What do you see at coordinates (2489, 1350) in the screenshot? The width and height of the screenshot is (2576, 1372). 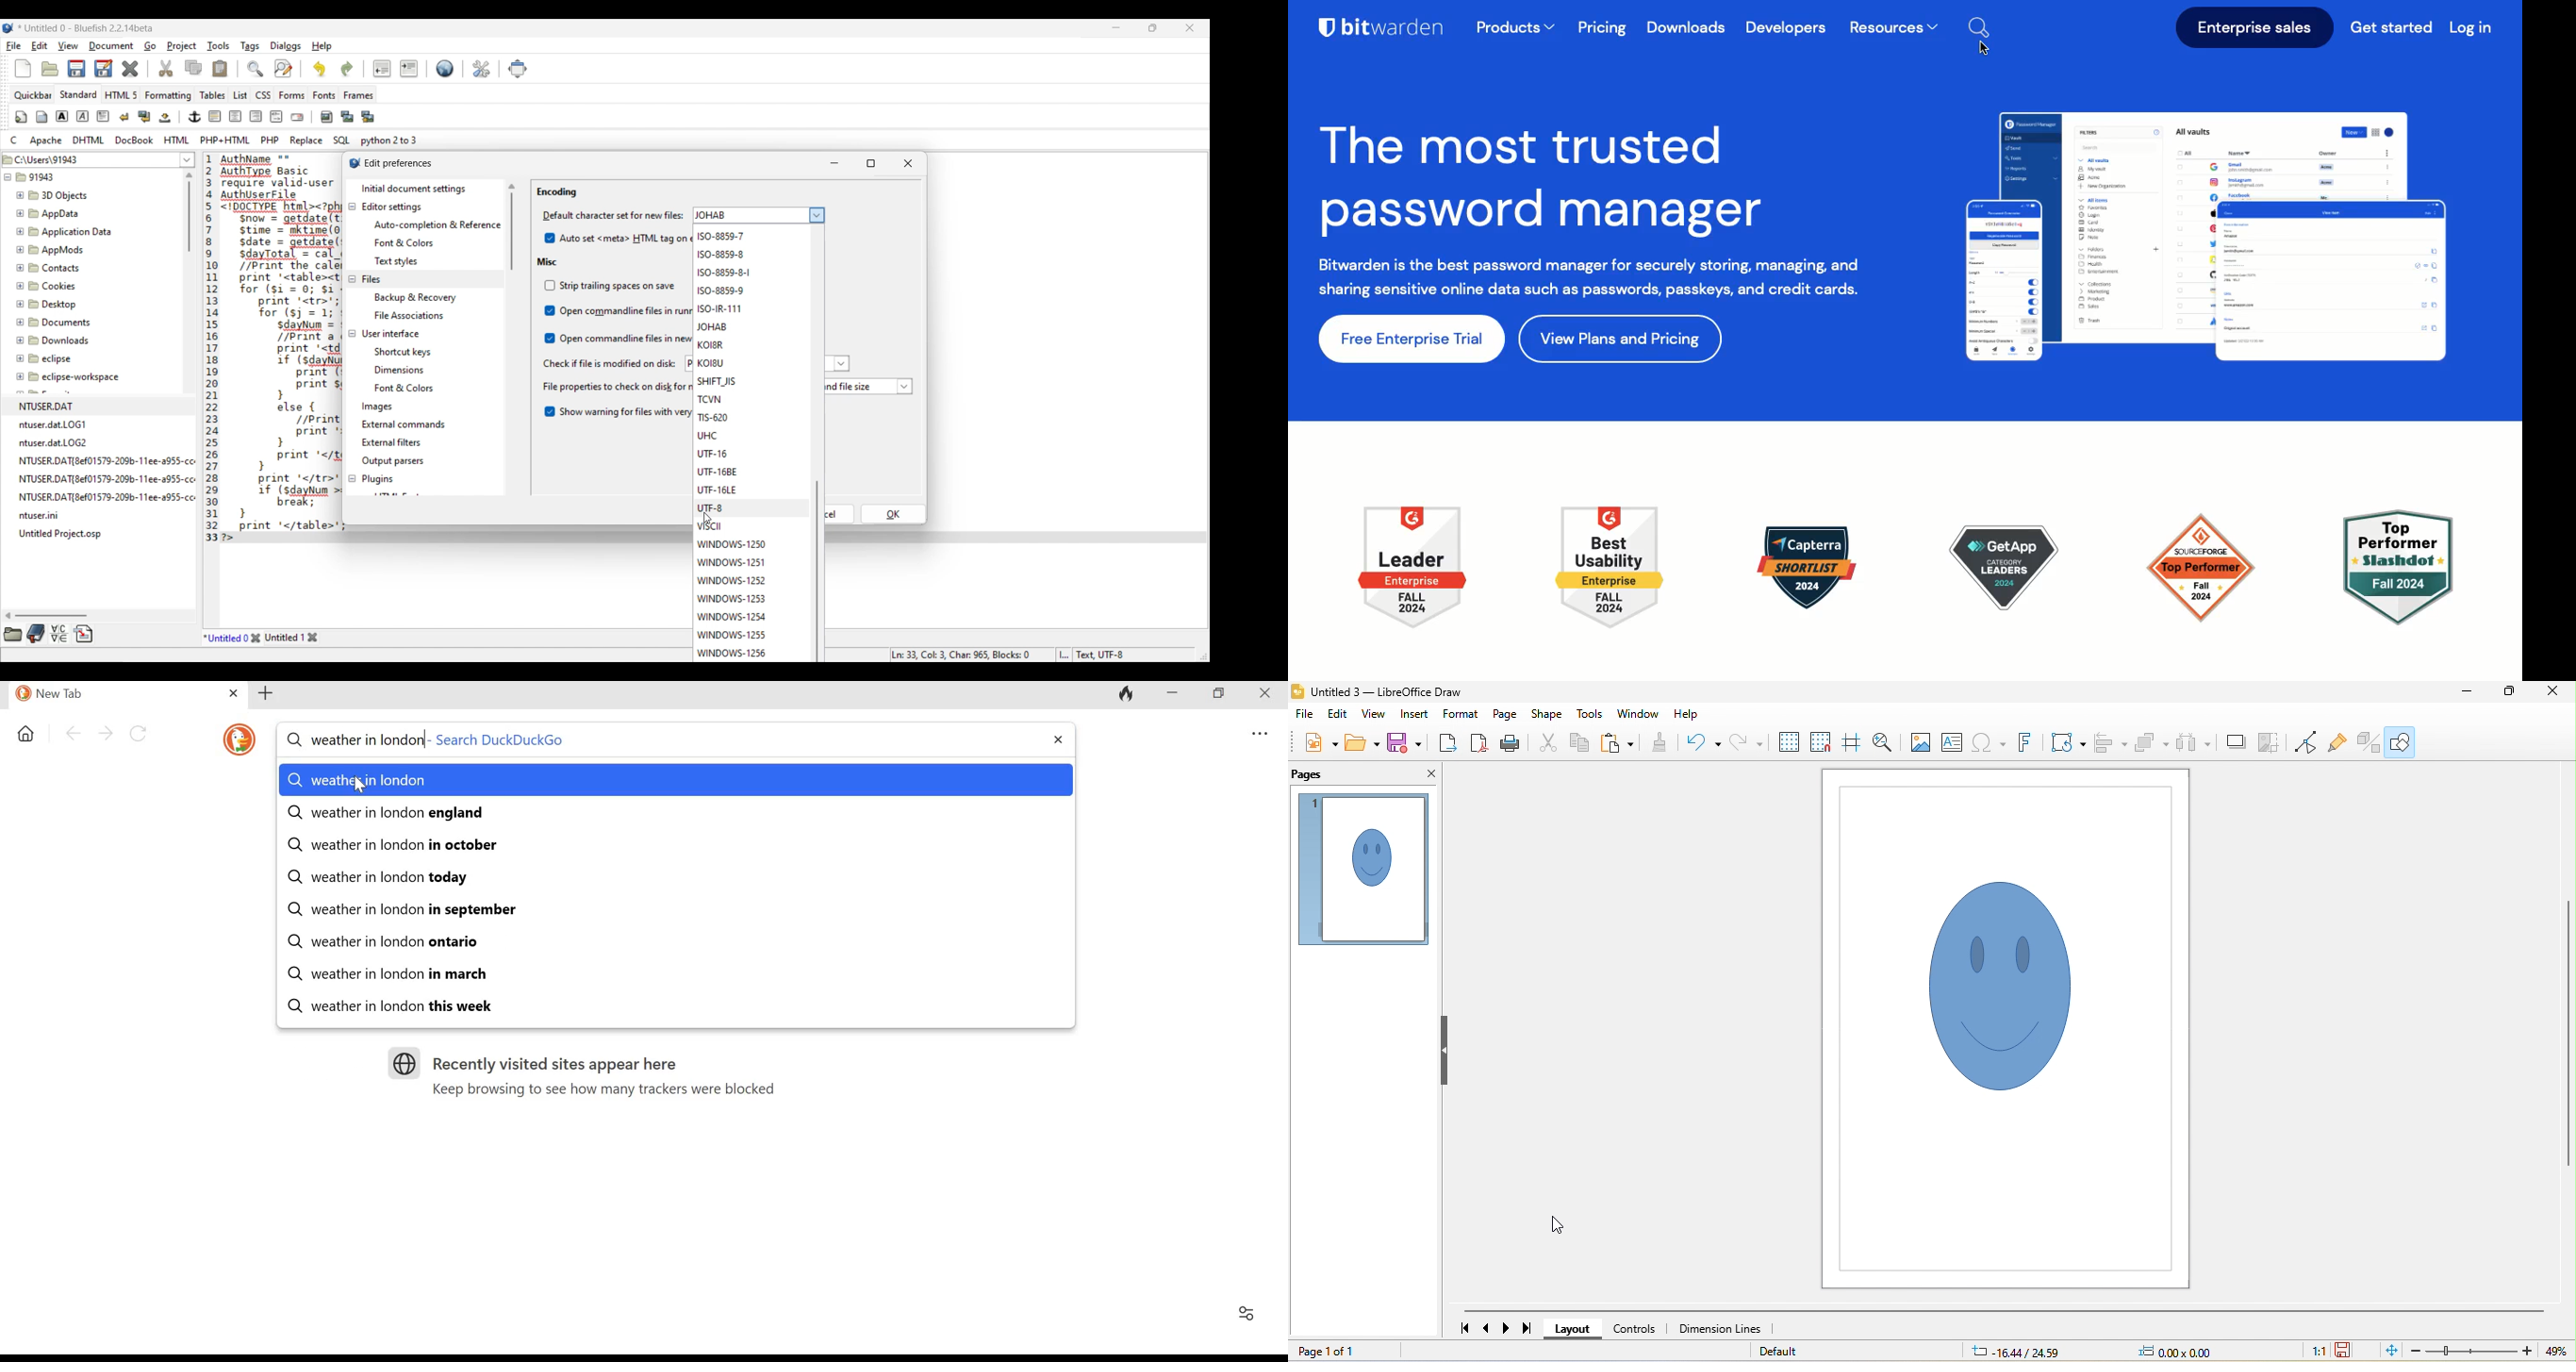 I see `zoom` at bounding box center [2489, 1350].